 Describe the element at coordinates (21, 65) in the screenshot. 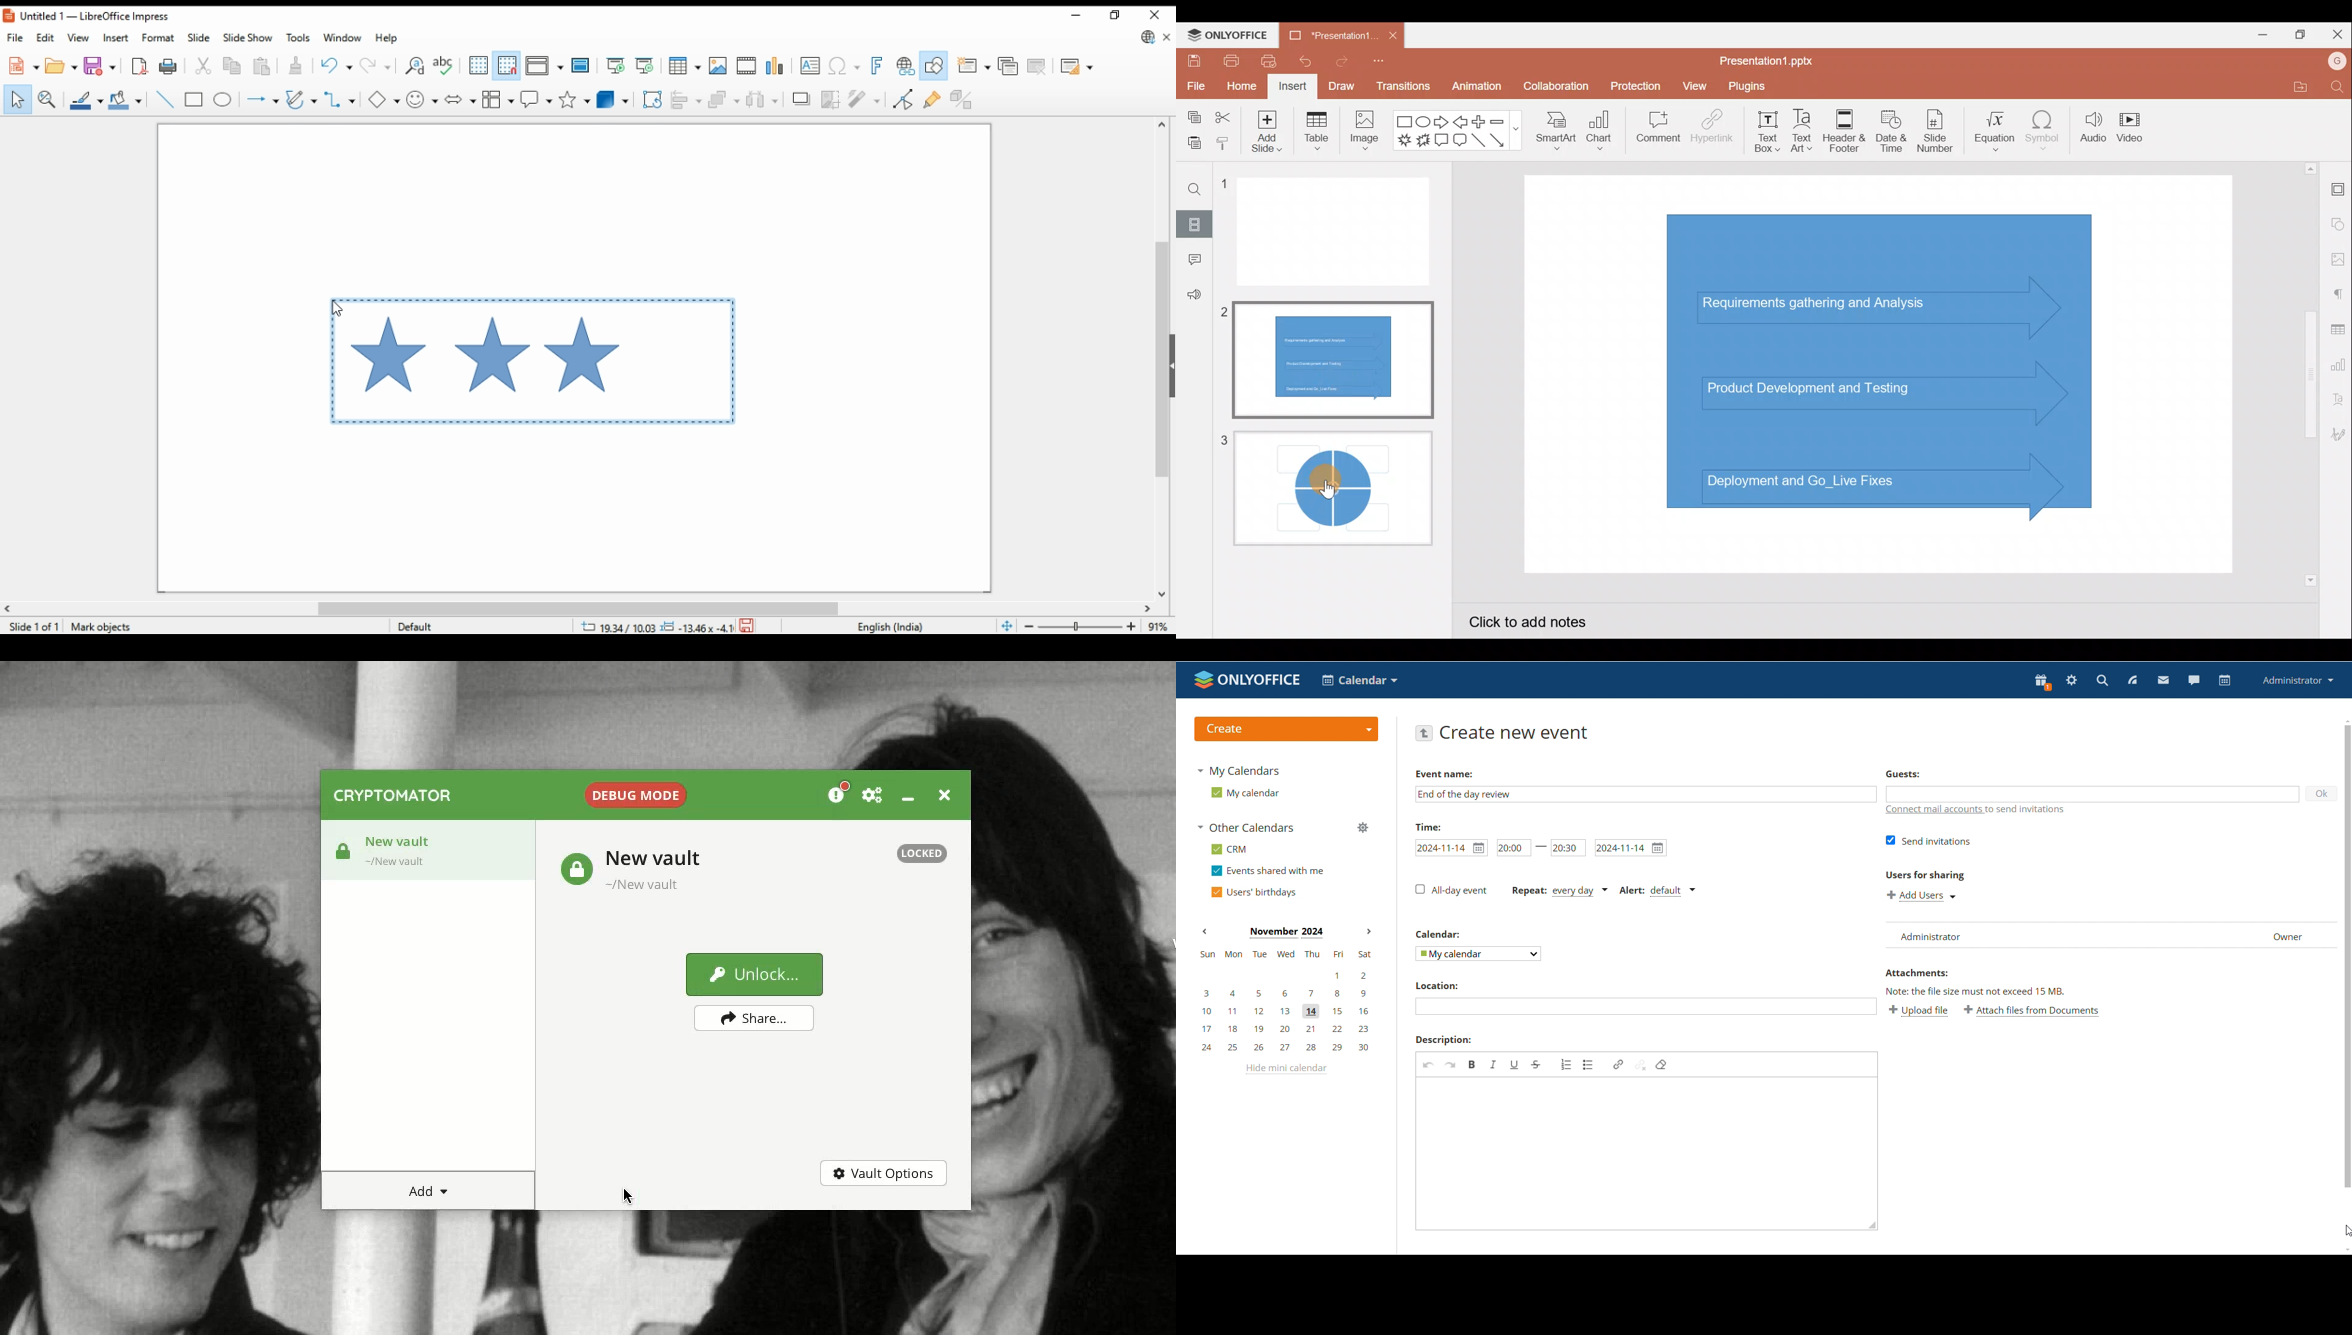

I see `new` at that location.